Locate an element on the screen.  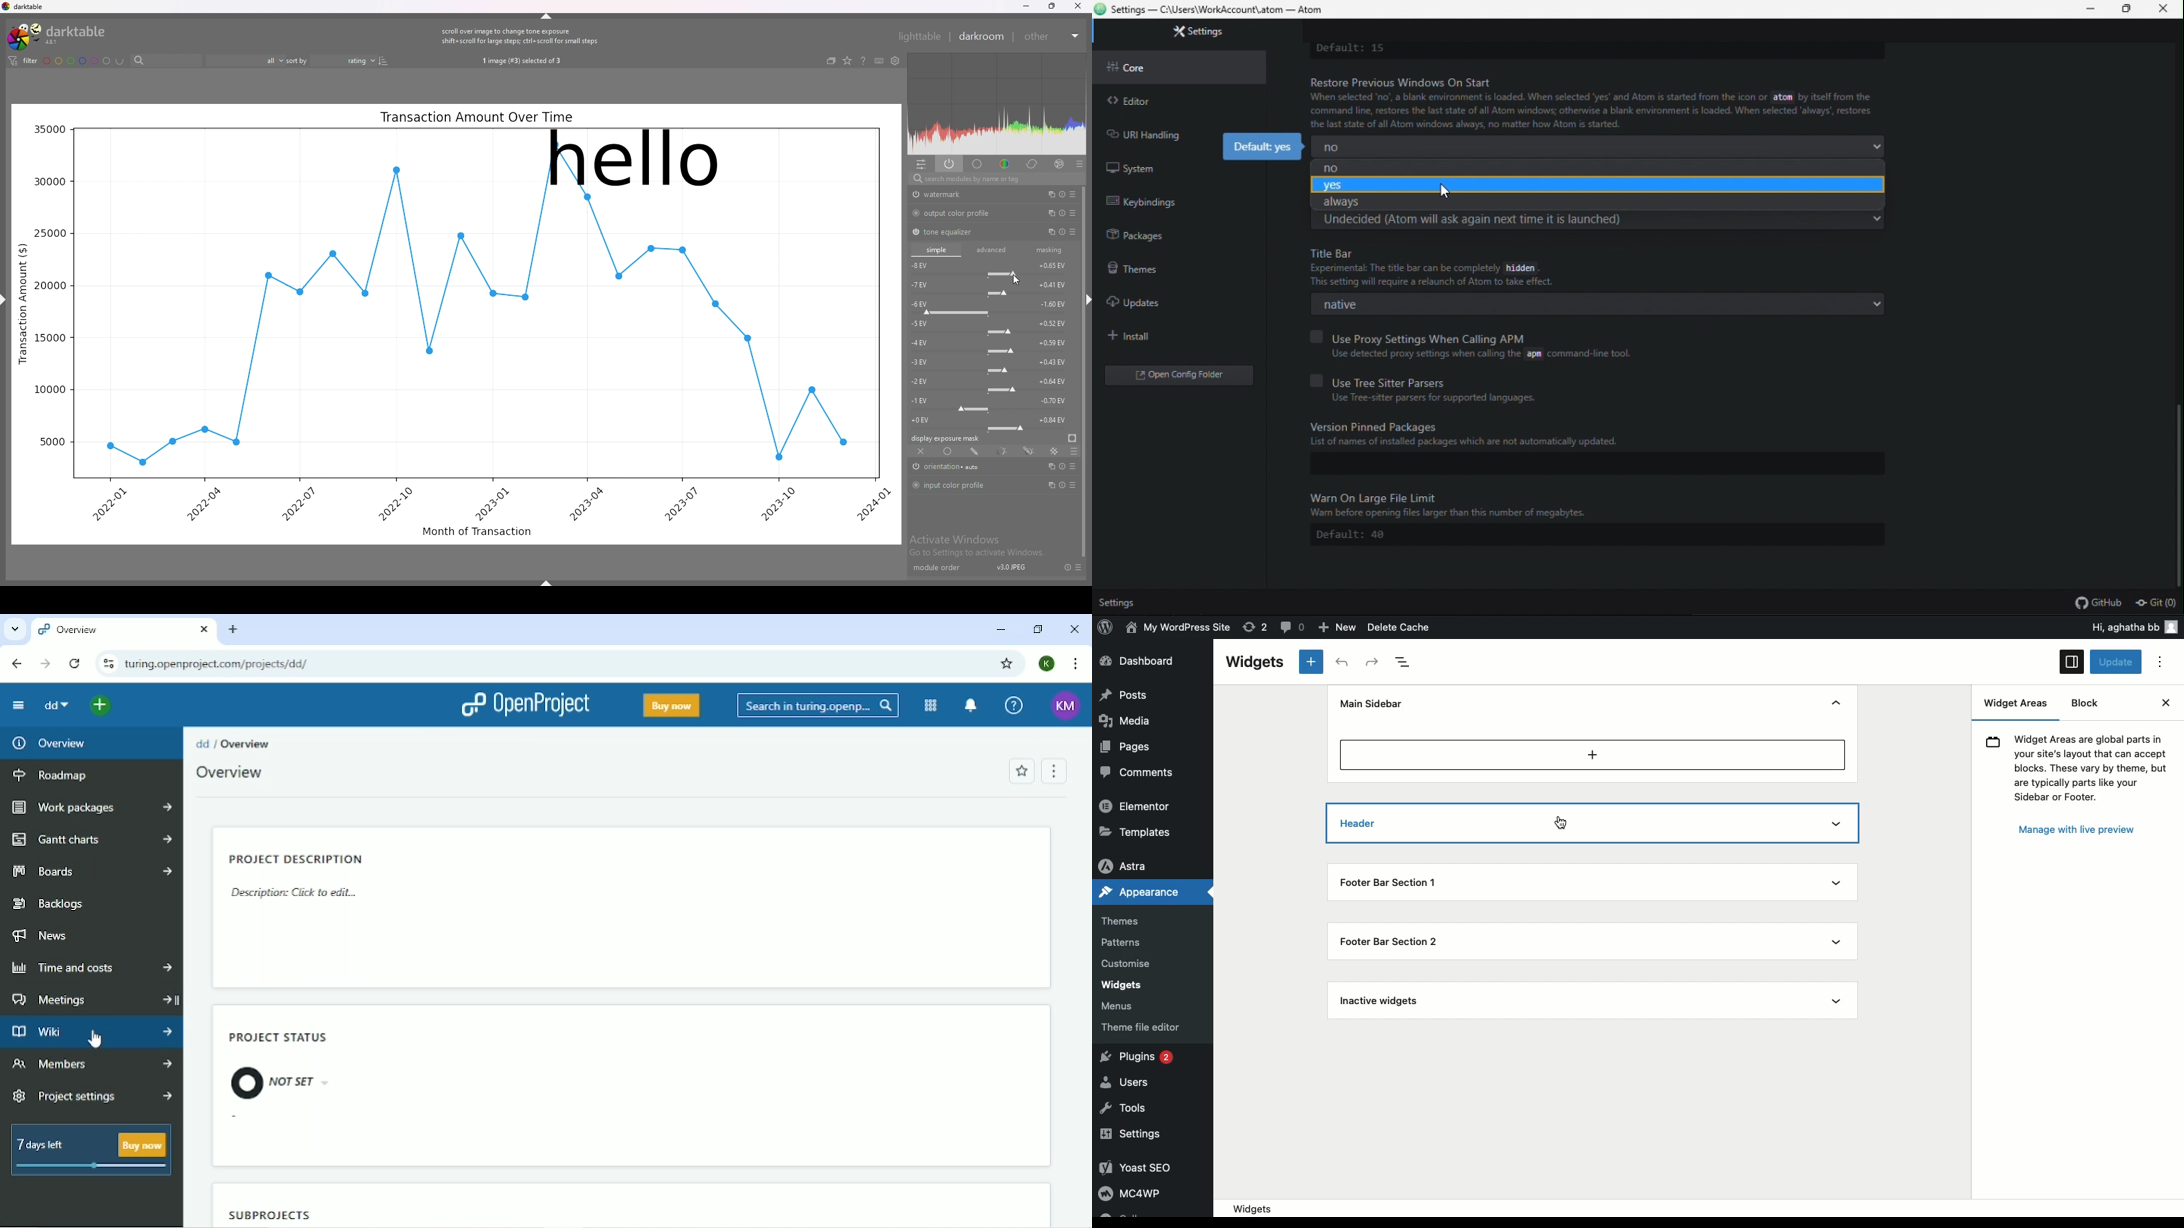
2023-10 is located at coordinates (783, 505).